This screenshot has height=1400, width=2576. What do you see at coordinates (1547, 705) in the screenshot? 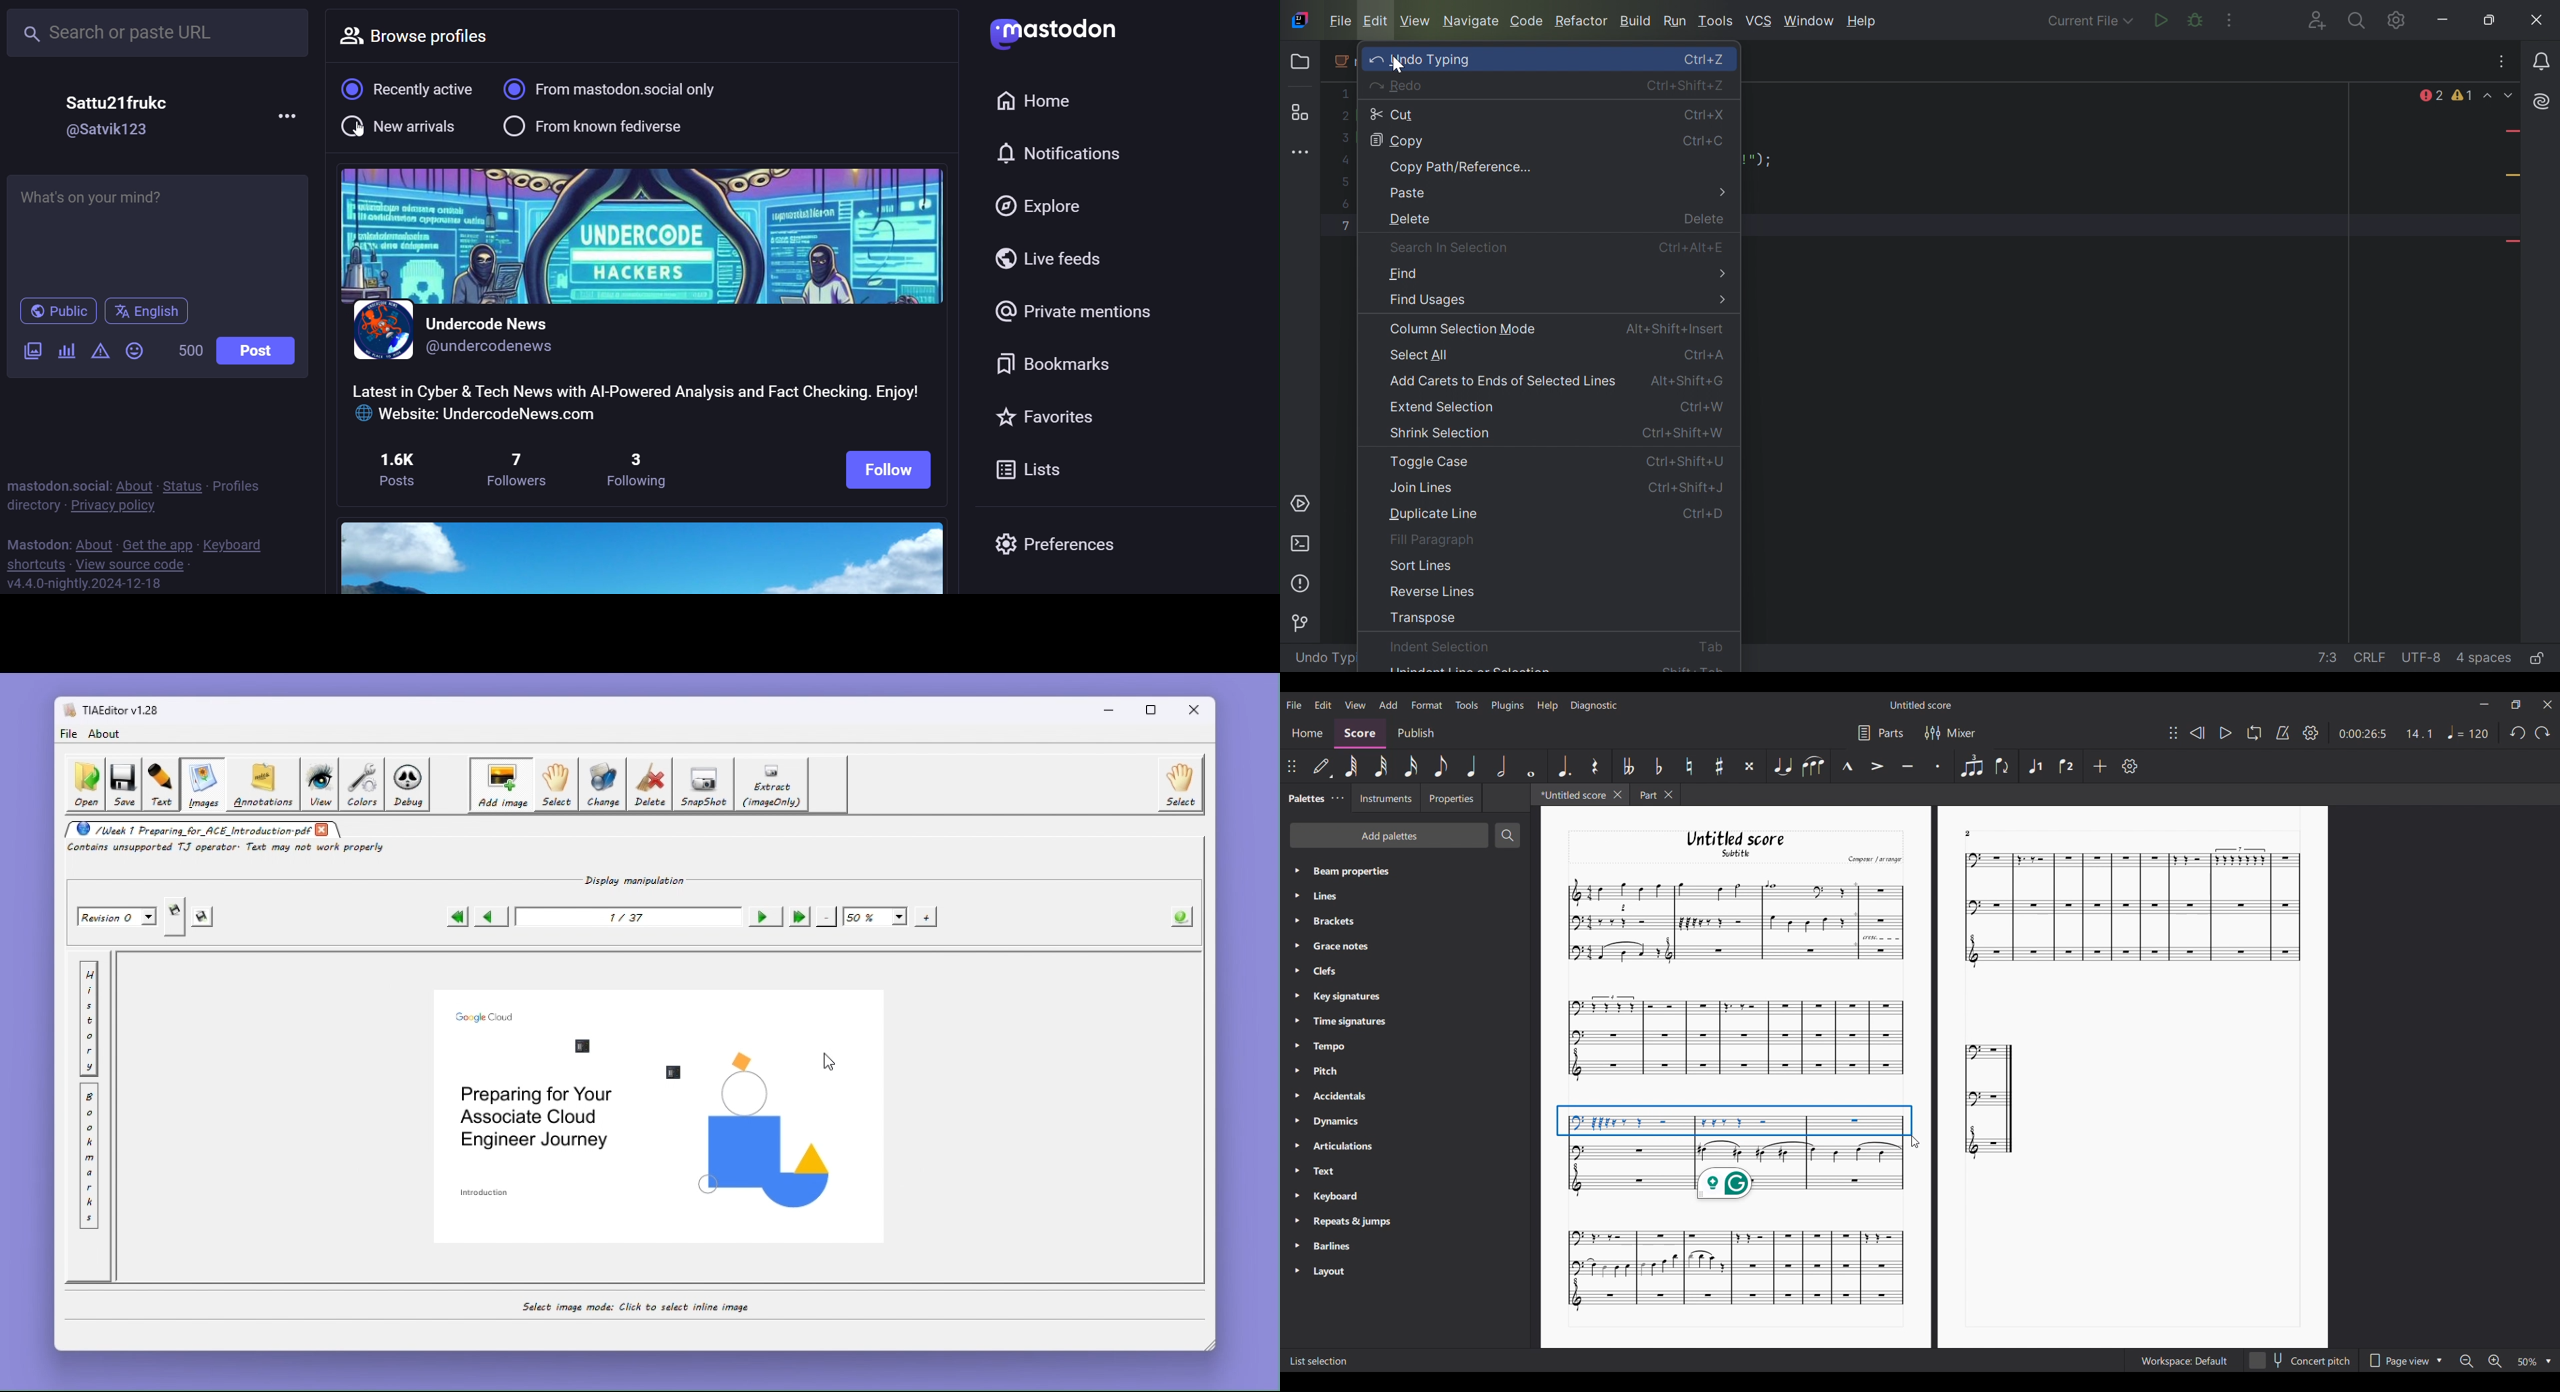
I see `Help menu` at bounding box center [1547, 705].